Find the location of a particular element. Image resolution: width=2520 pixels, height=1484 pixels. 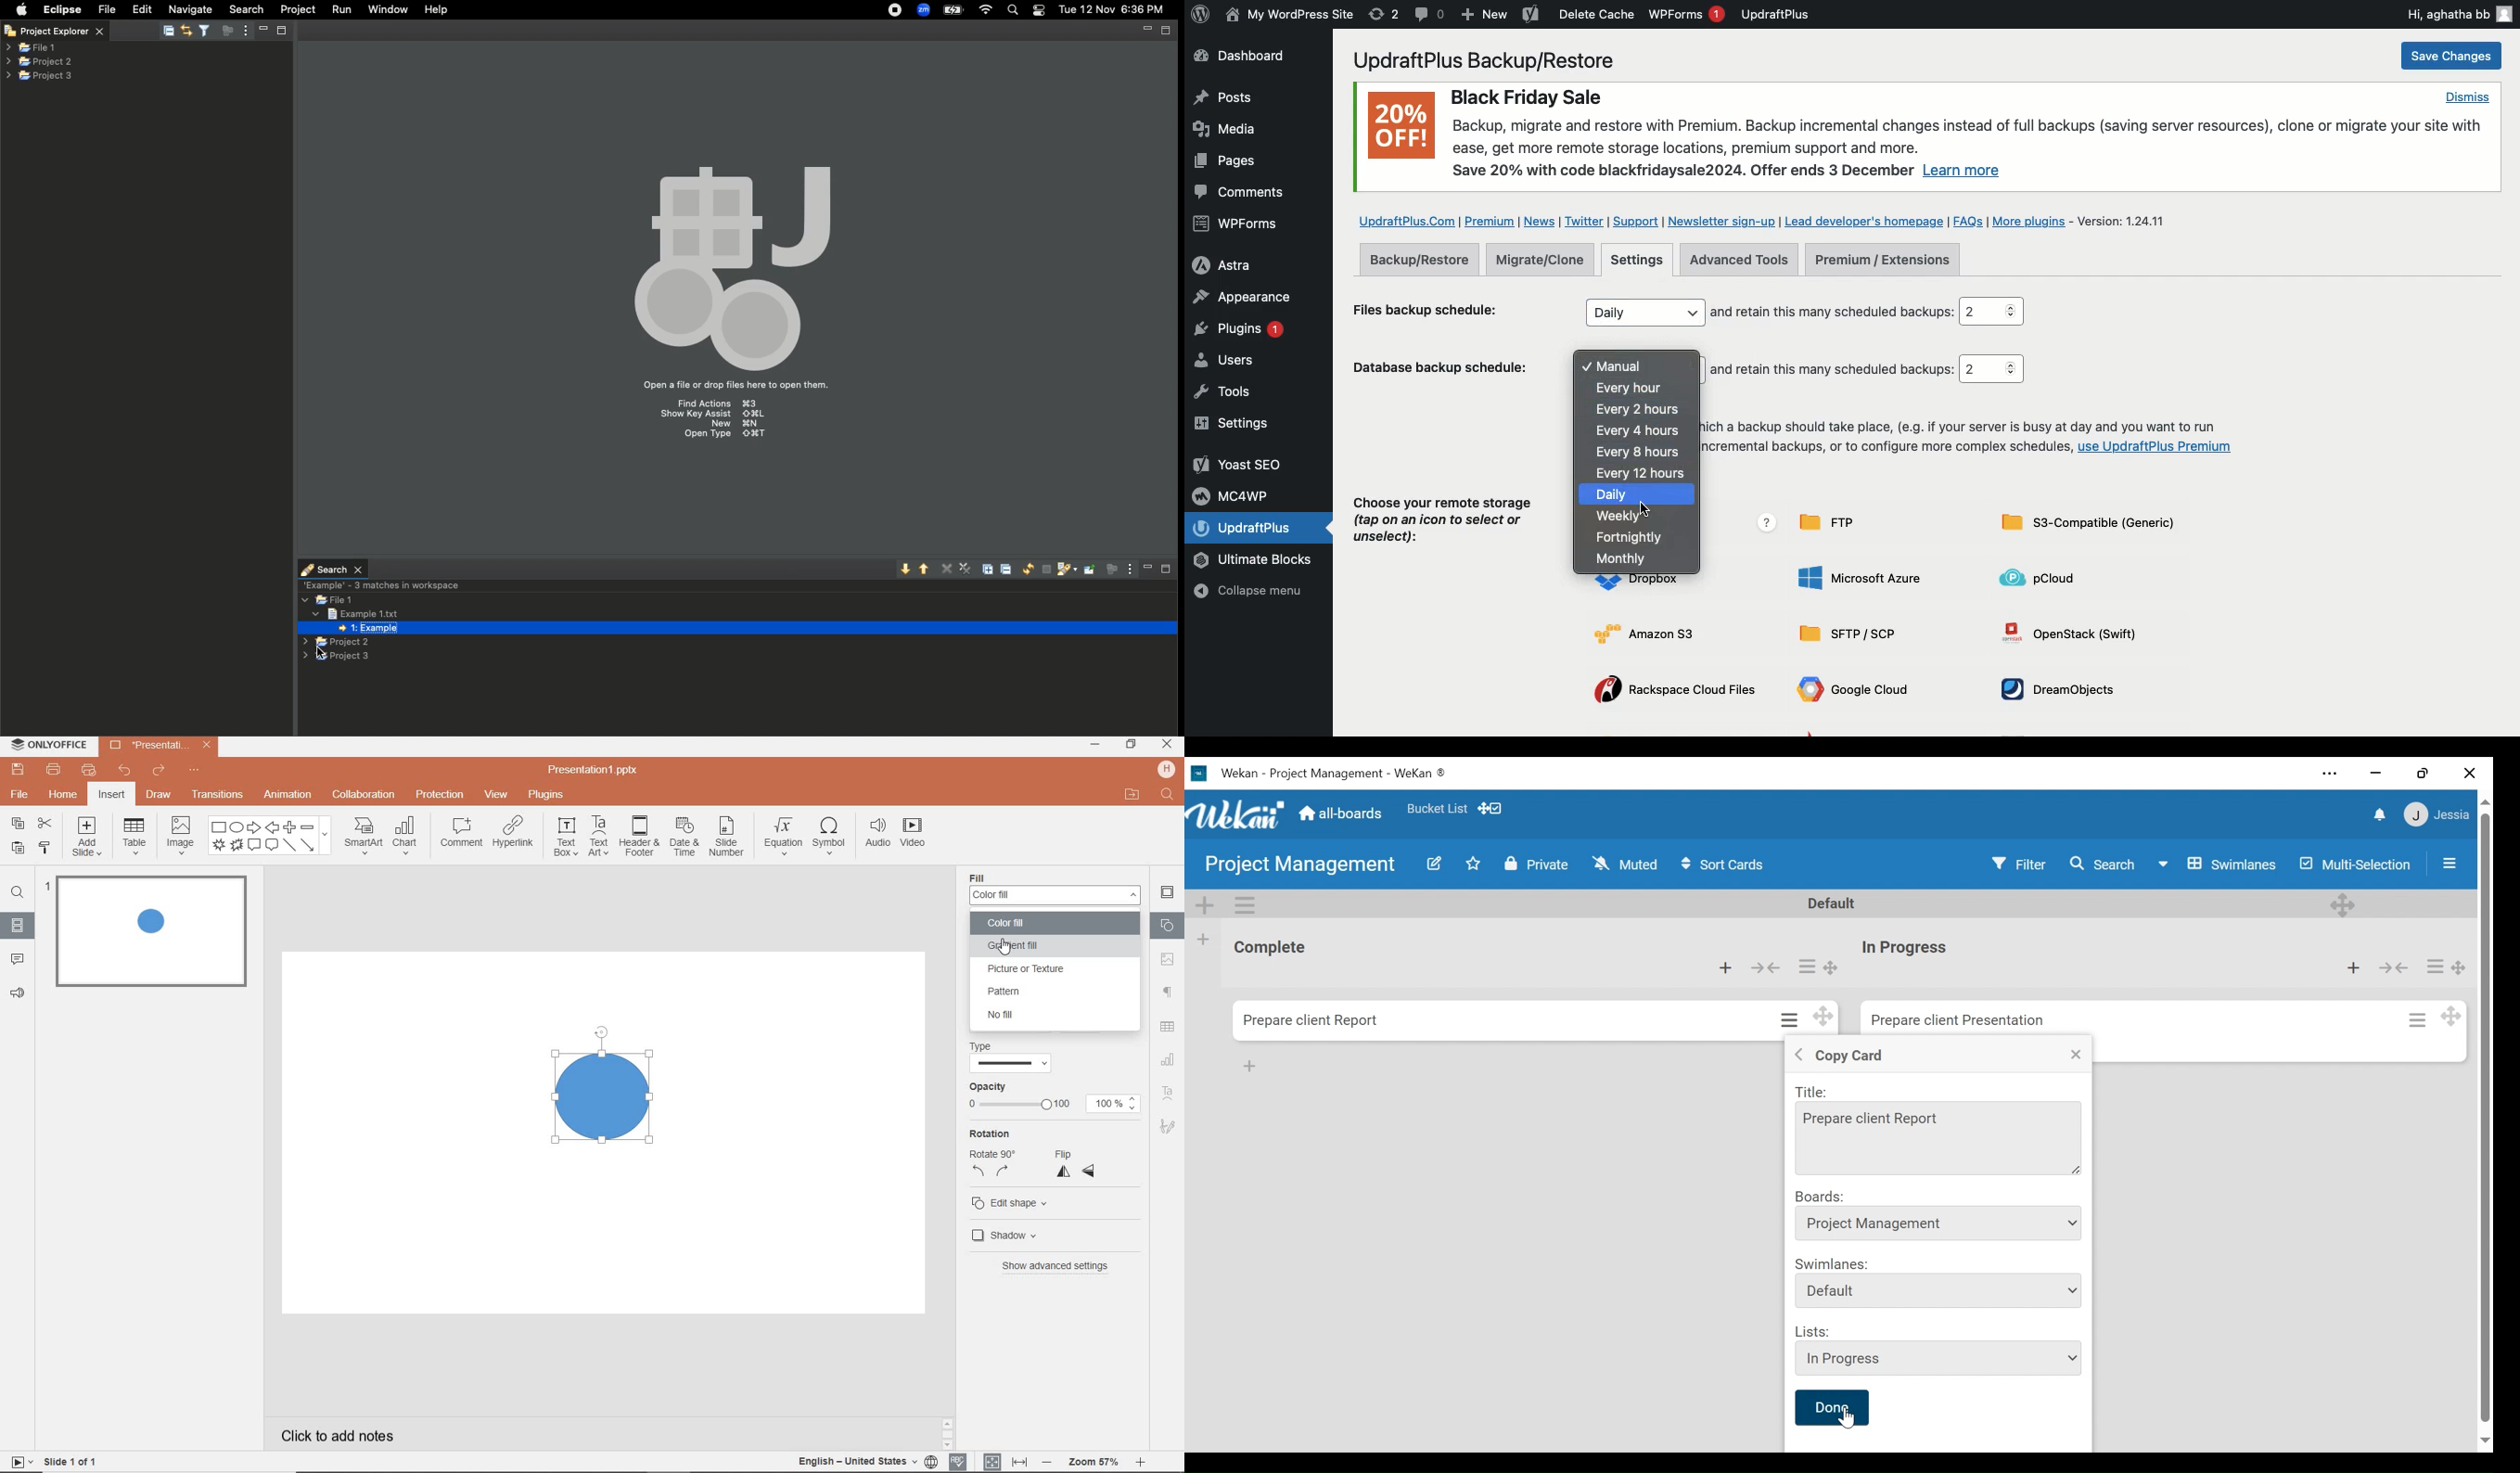

Microsoft Azure is located at coordinates (1862, 577).